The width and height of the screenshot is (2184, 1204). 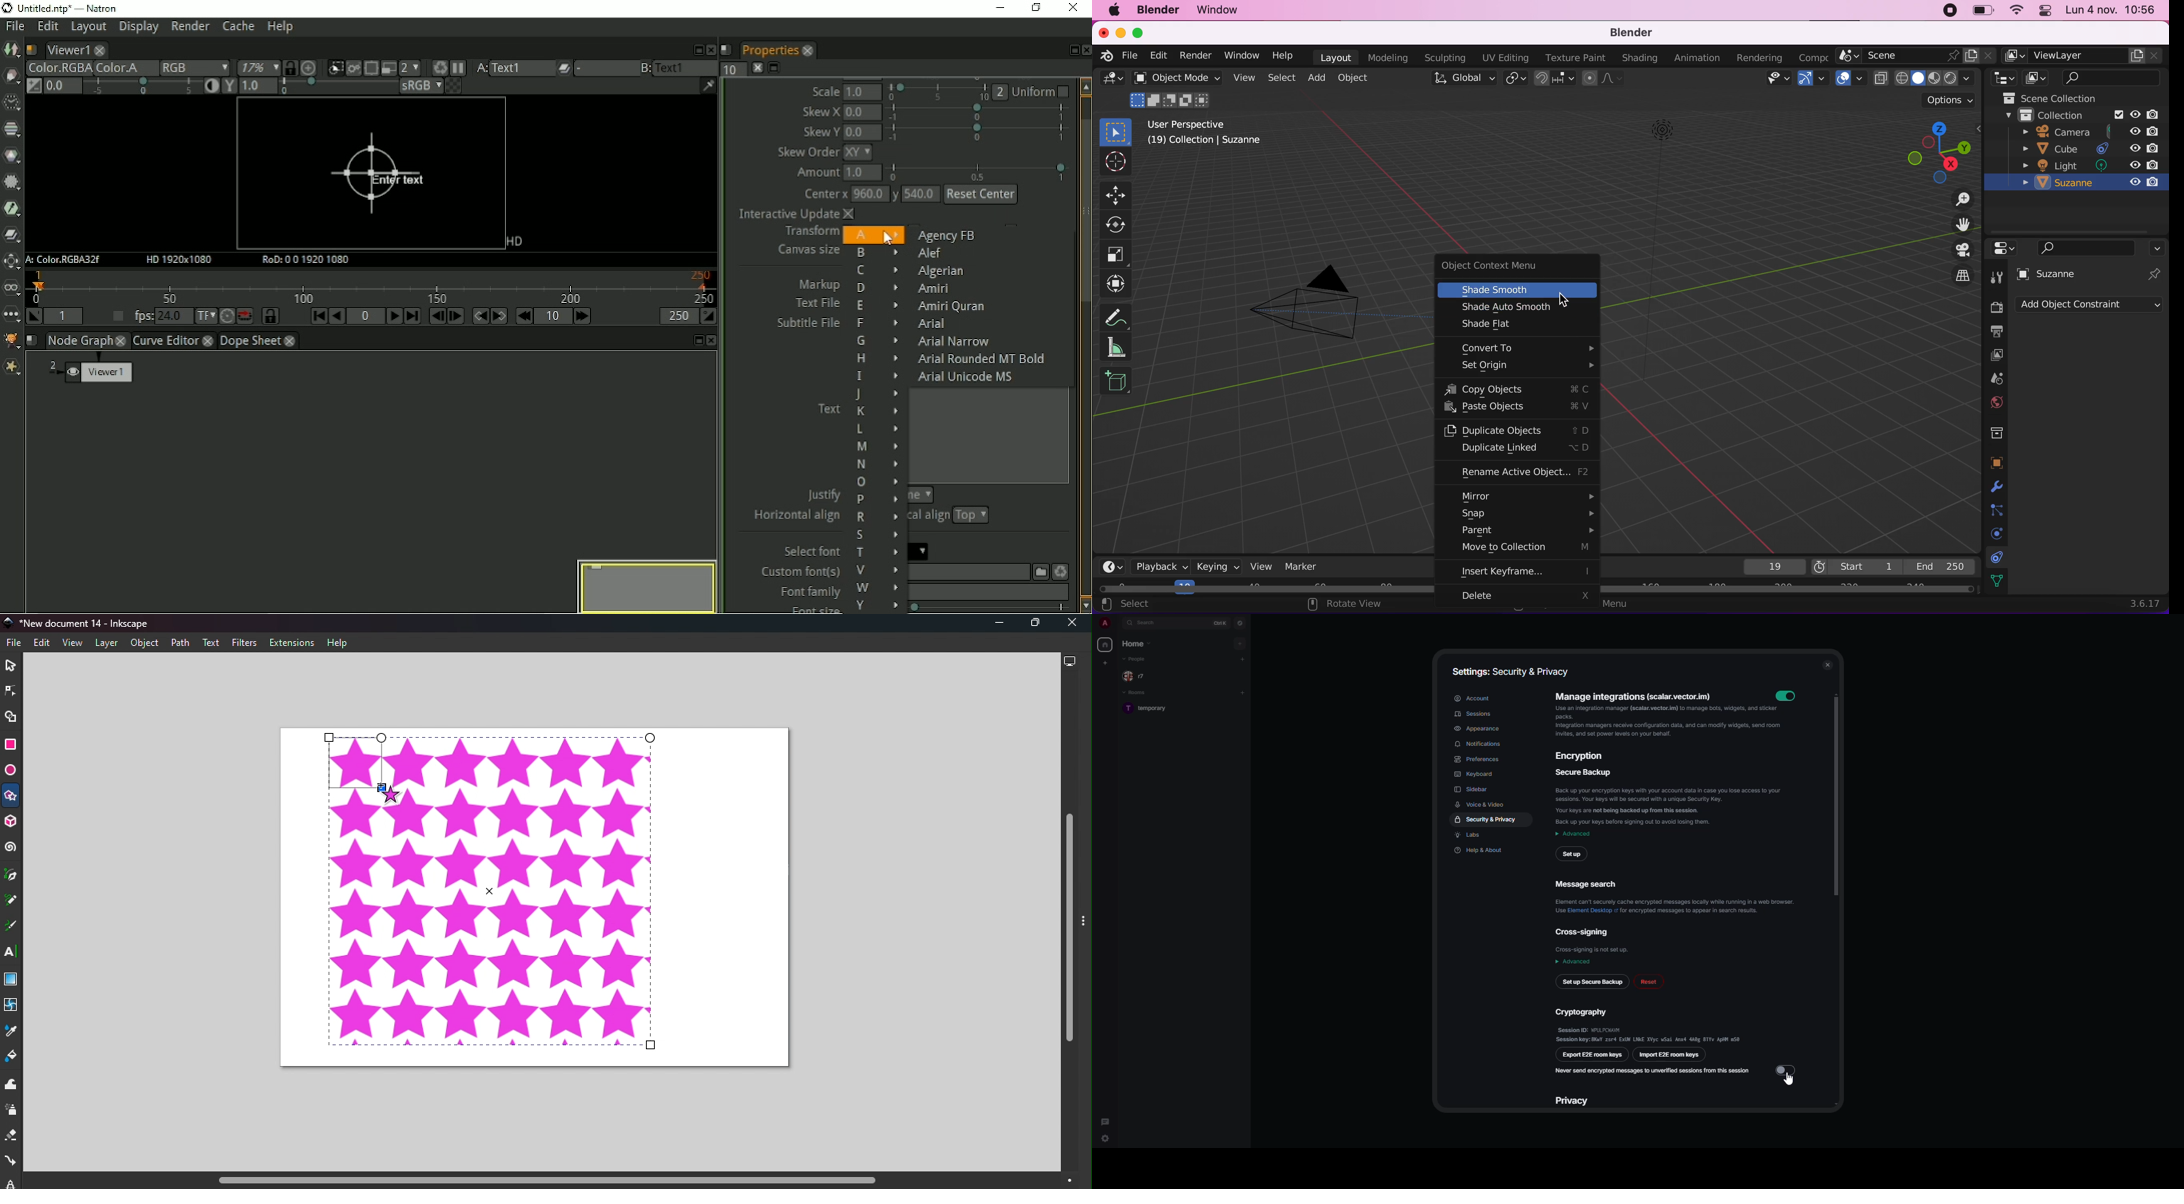 I want to click on Close, so click(x=1073, y=624).